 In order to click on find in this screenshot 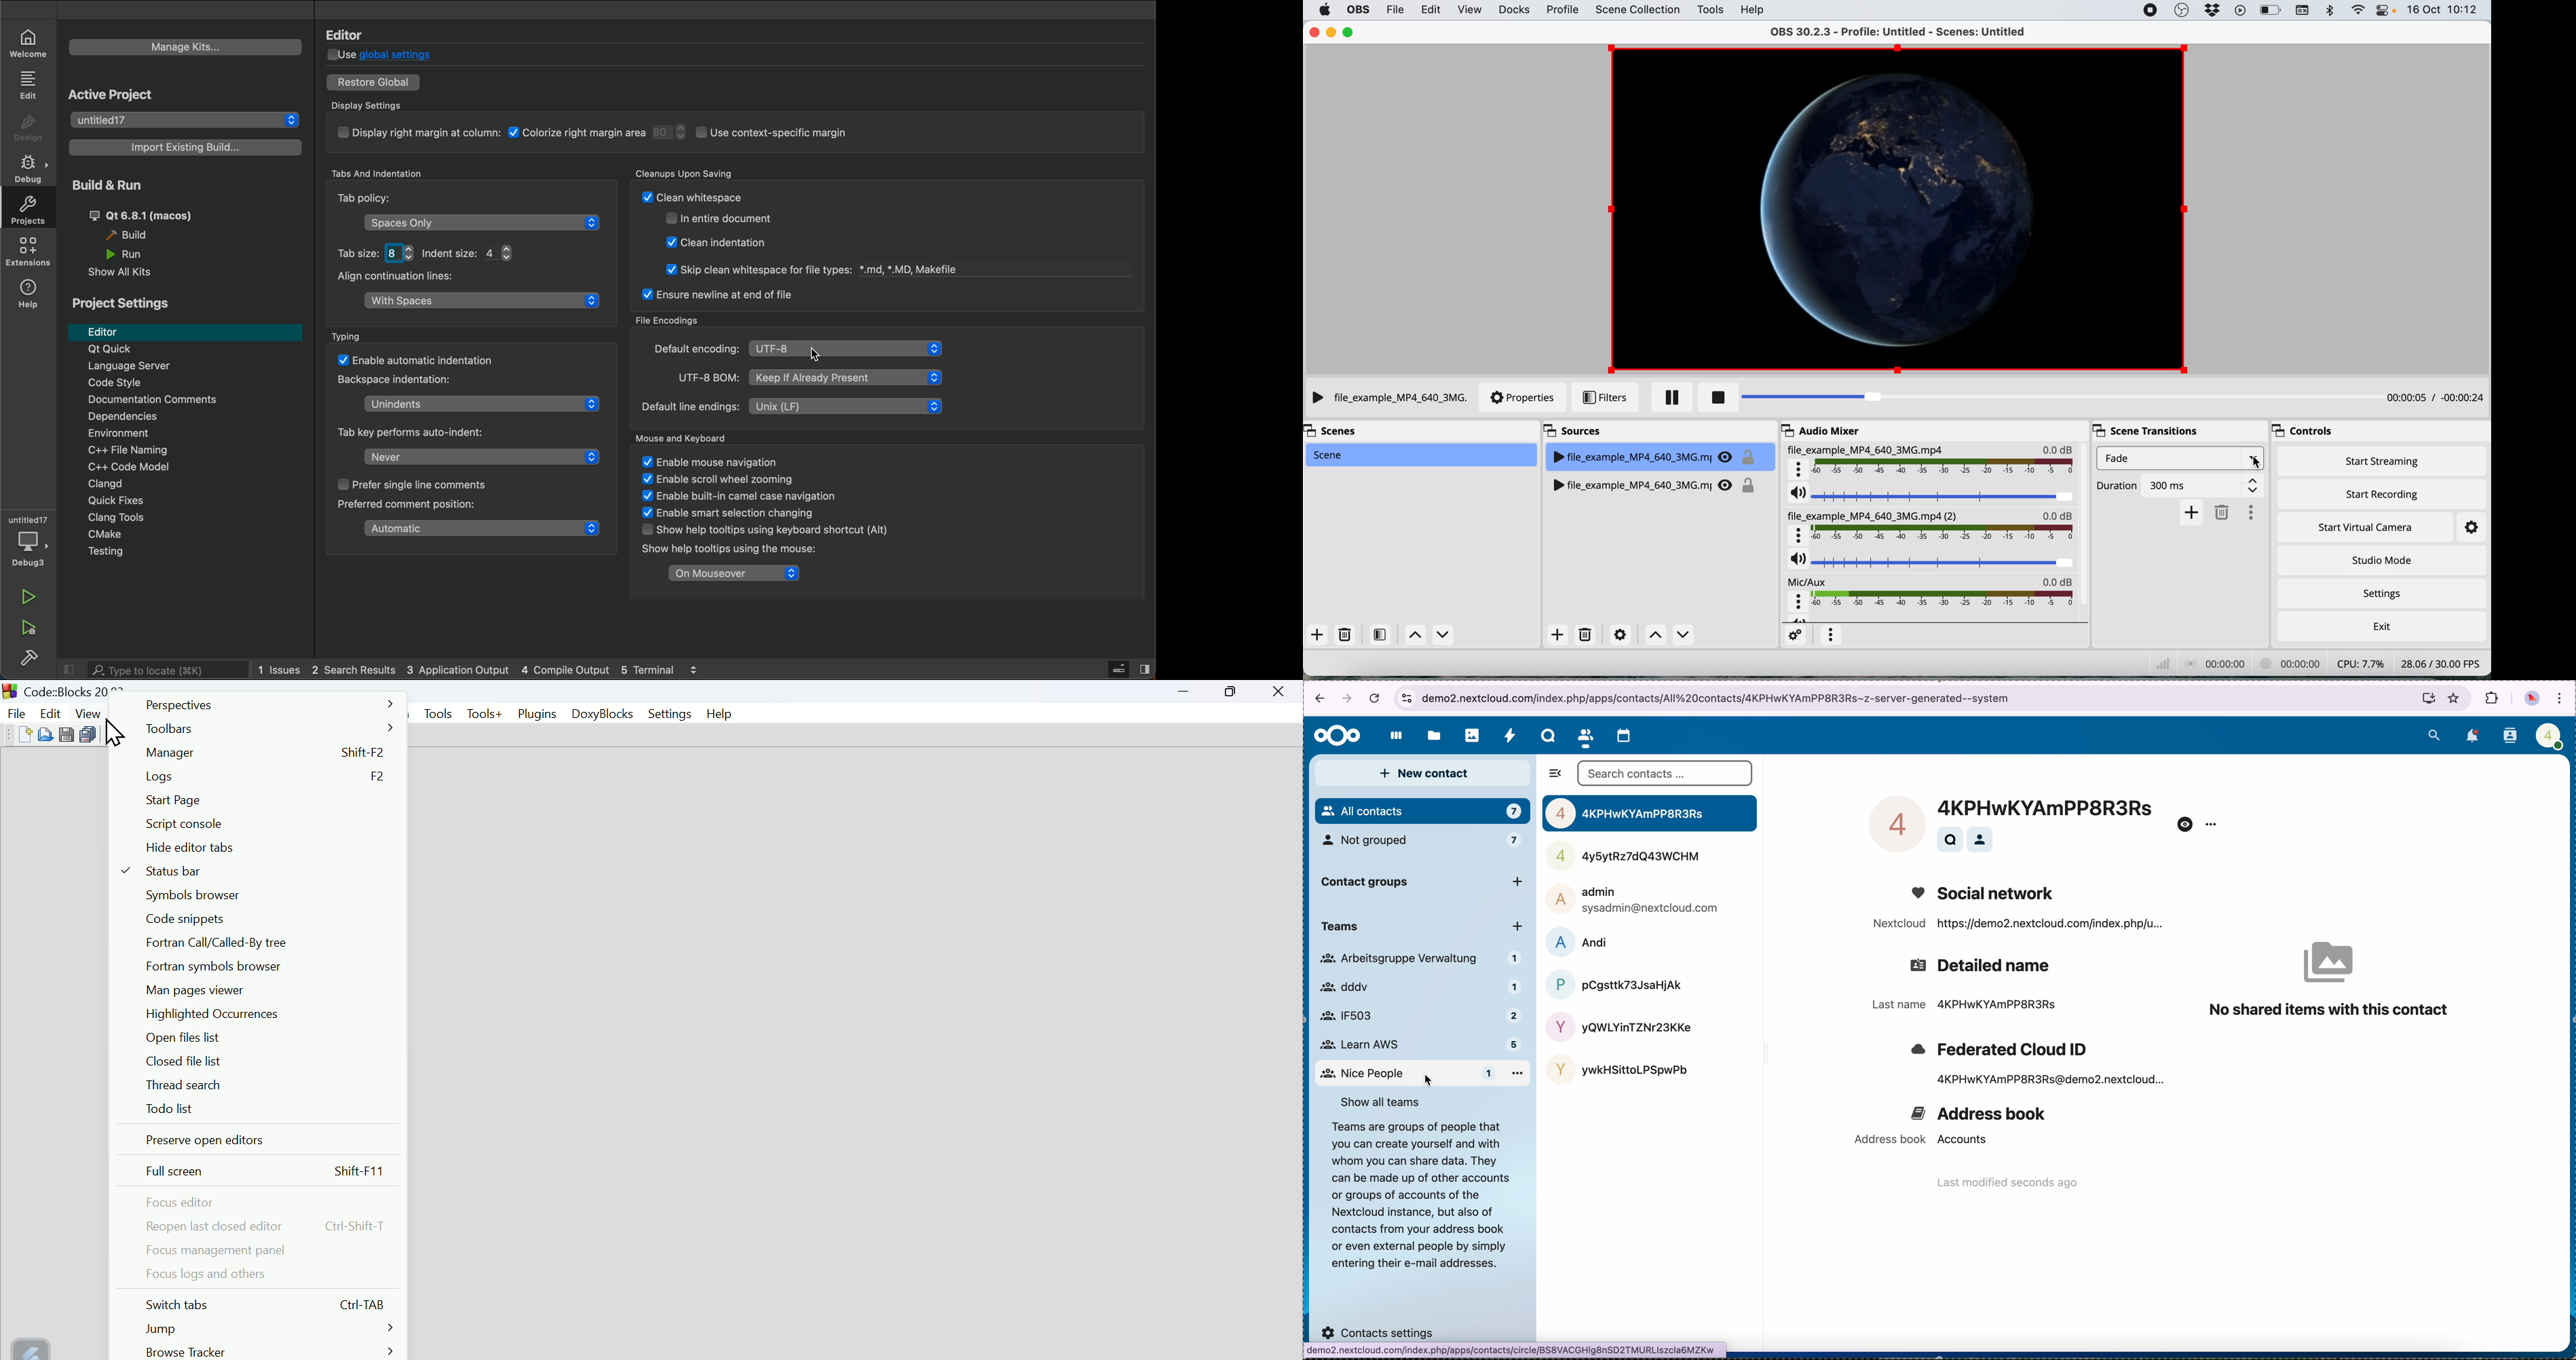, I will do `click(1950, 839)`.